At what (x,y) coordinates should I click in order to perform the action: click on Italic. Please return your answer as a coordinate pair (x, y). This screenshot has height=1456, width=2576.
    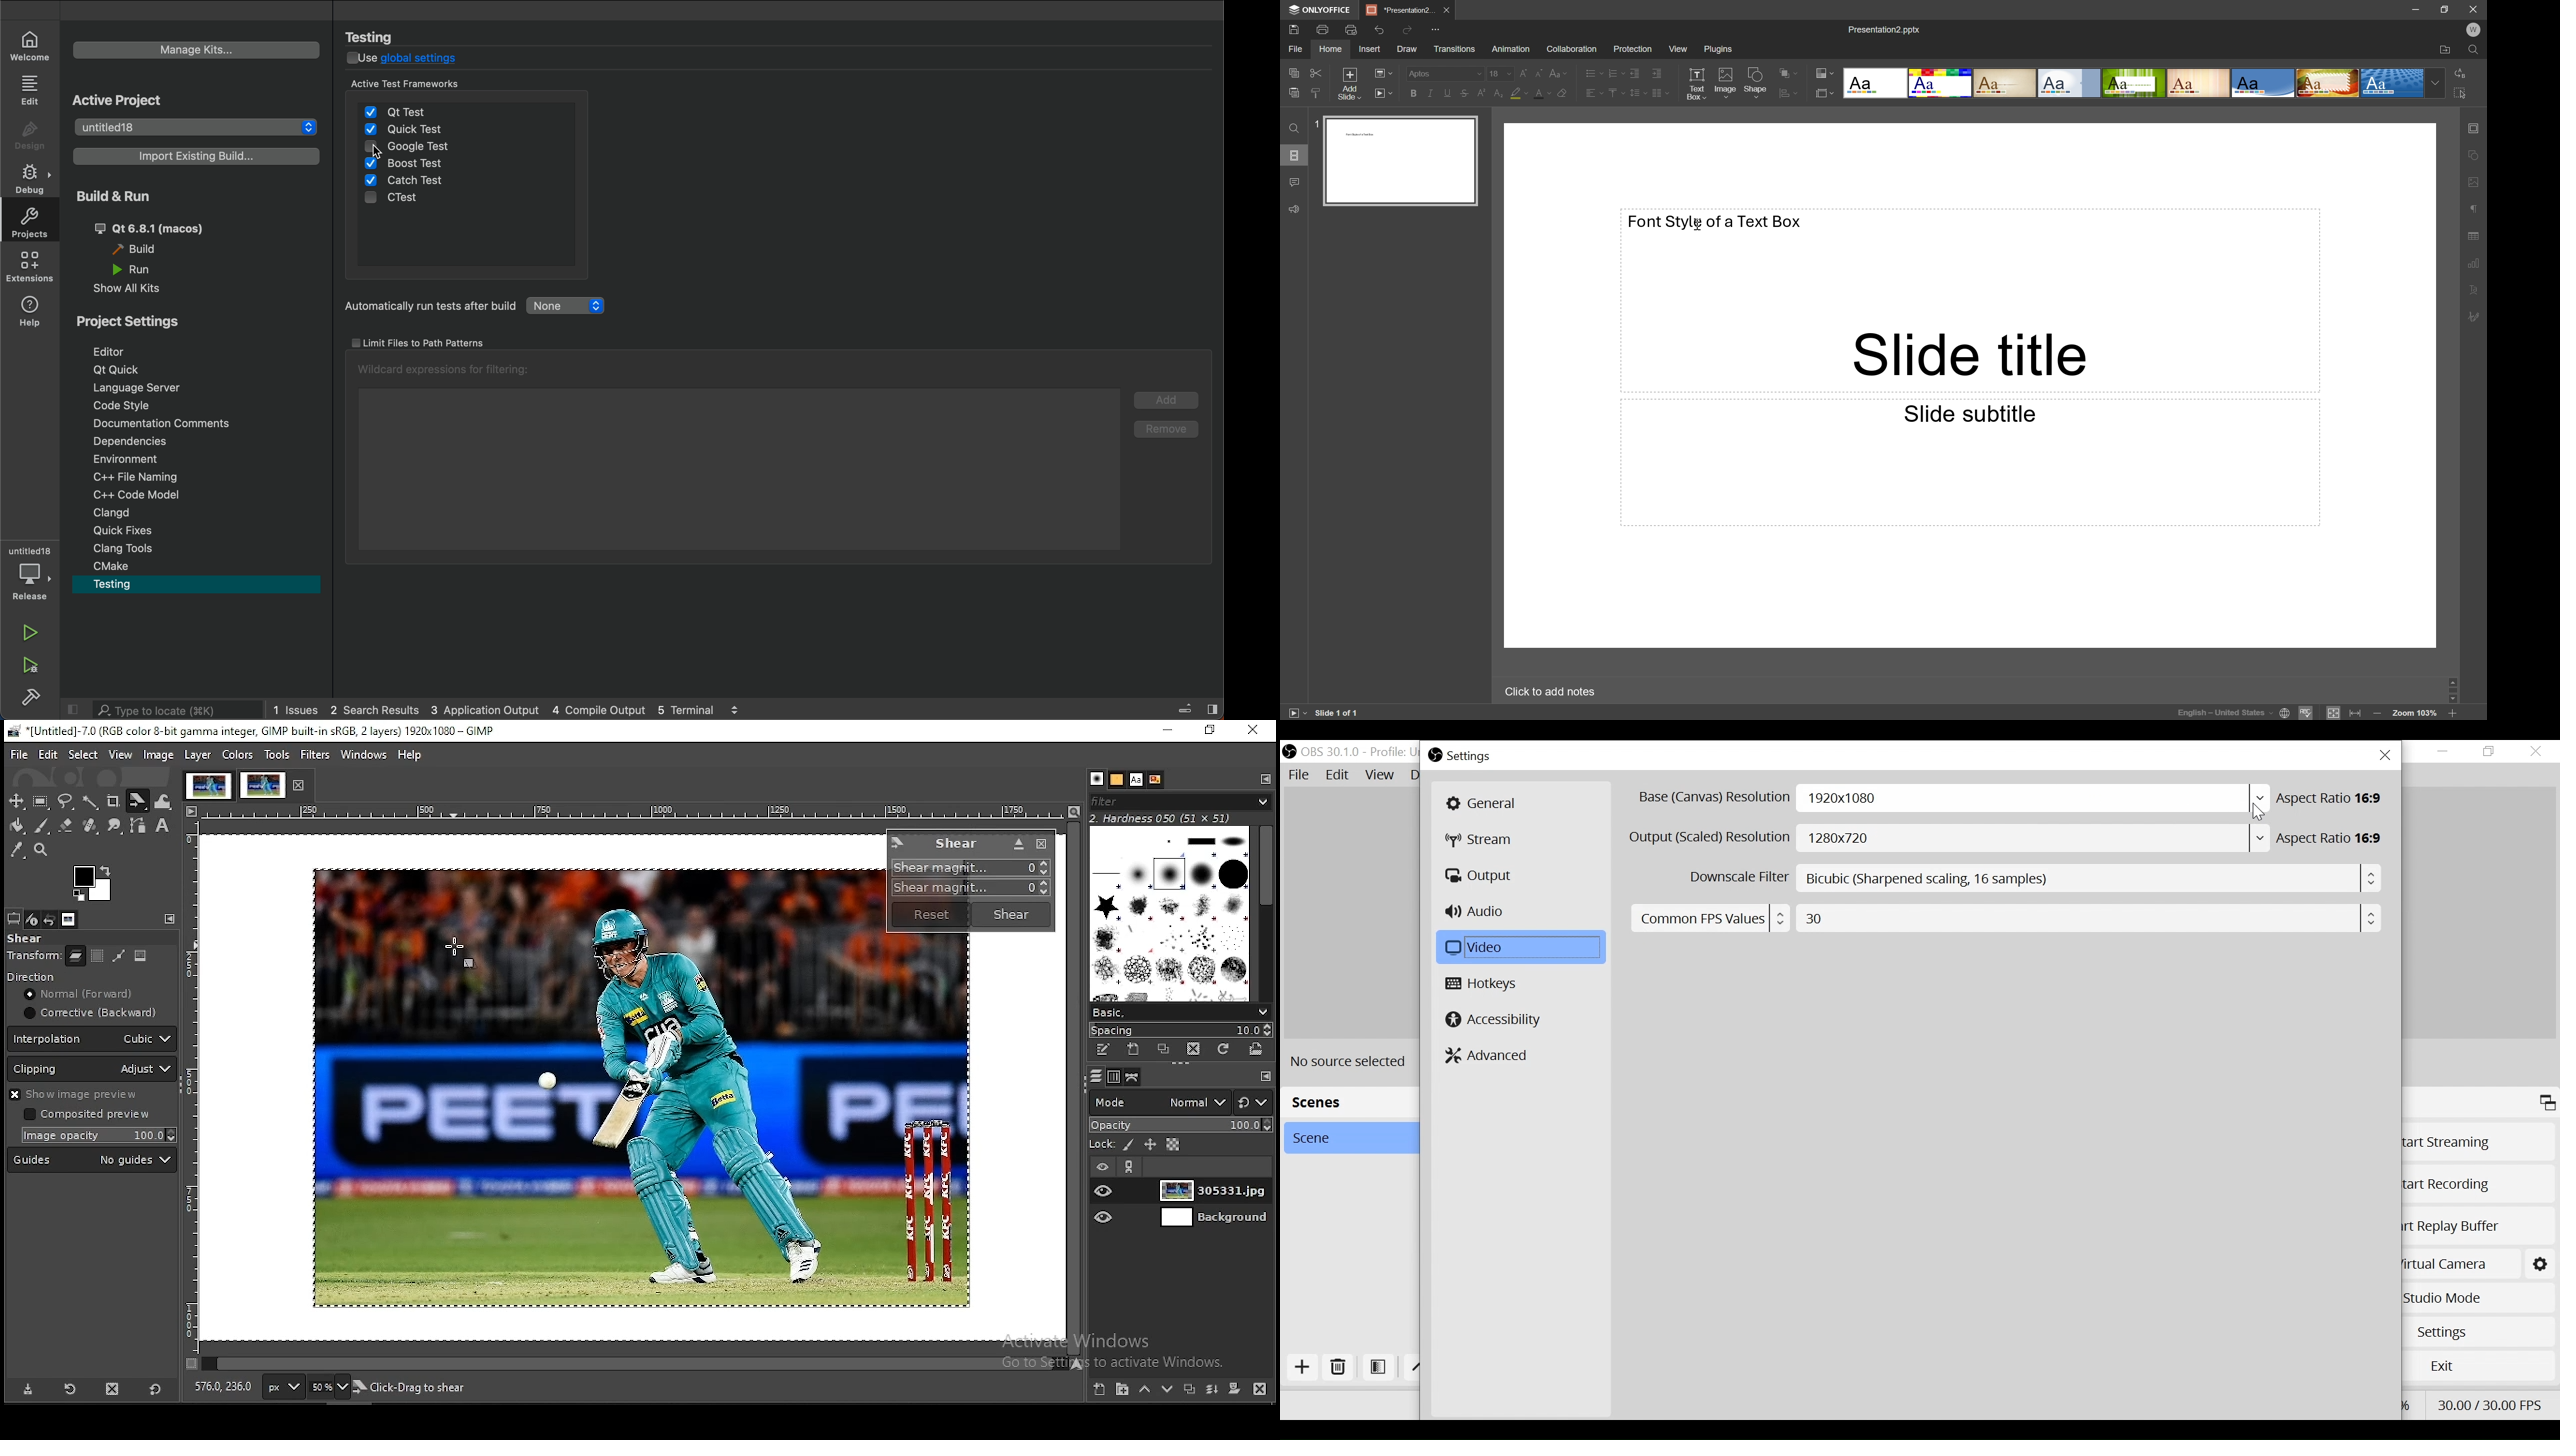
    Looking at the image, I should click on (1431, 93).